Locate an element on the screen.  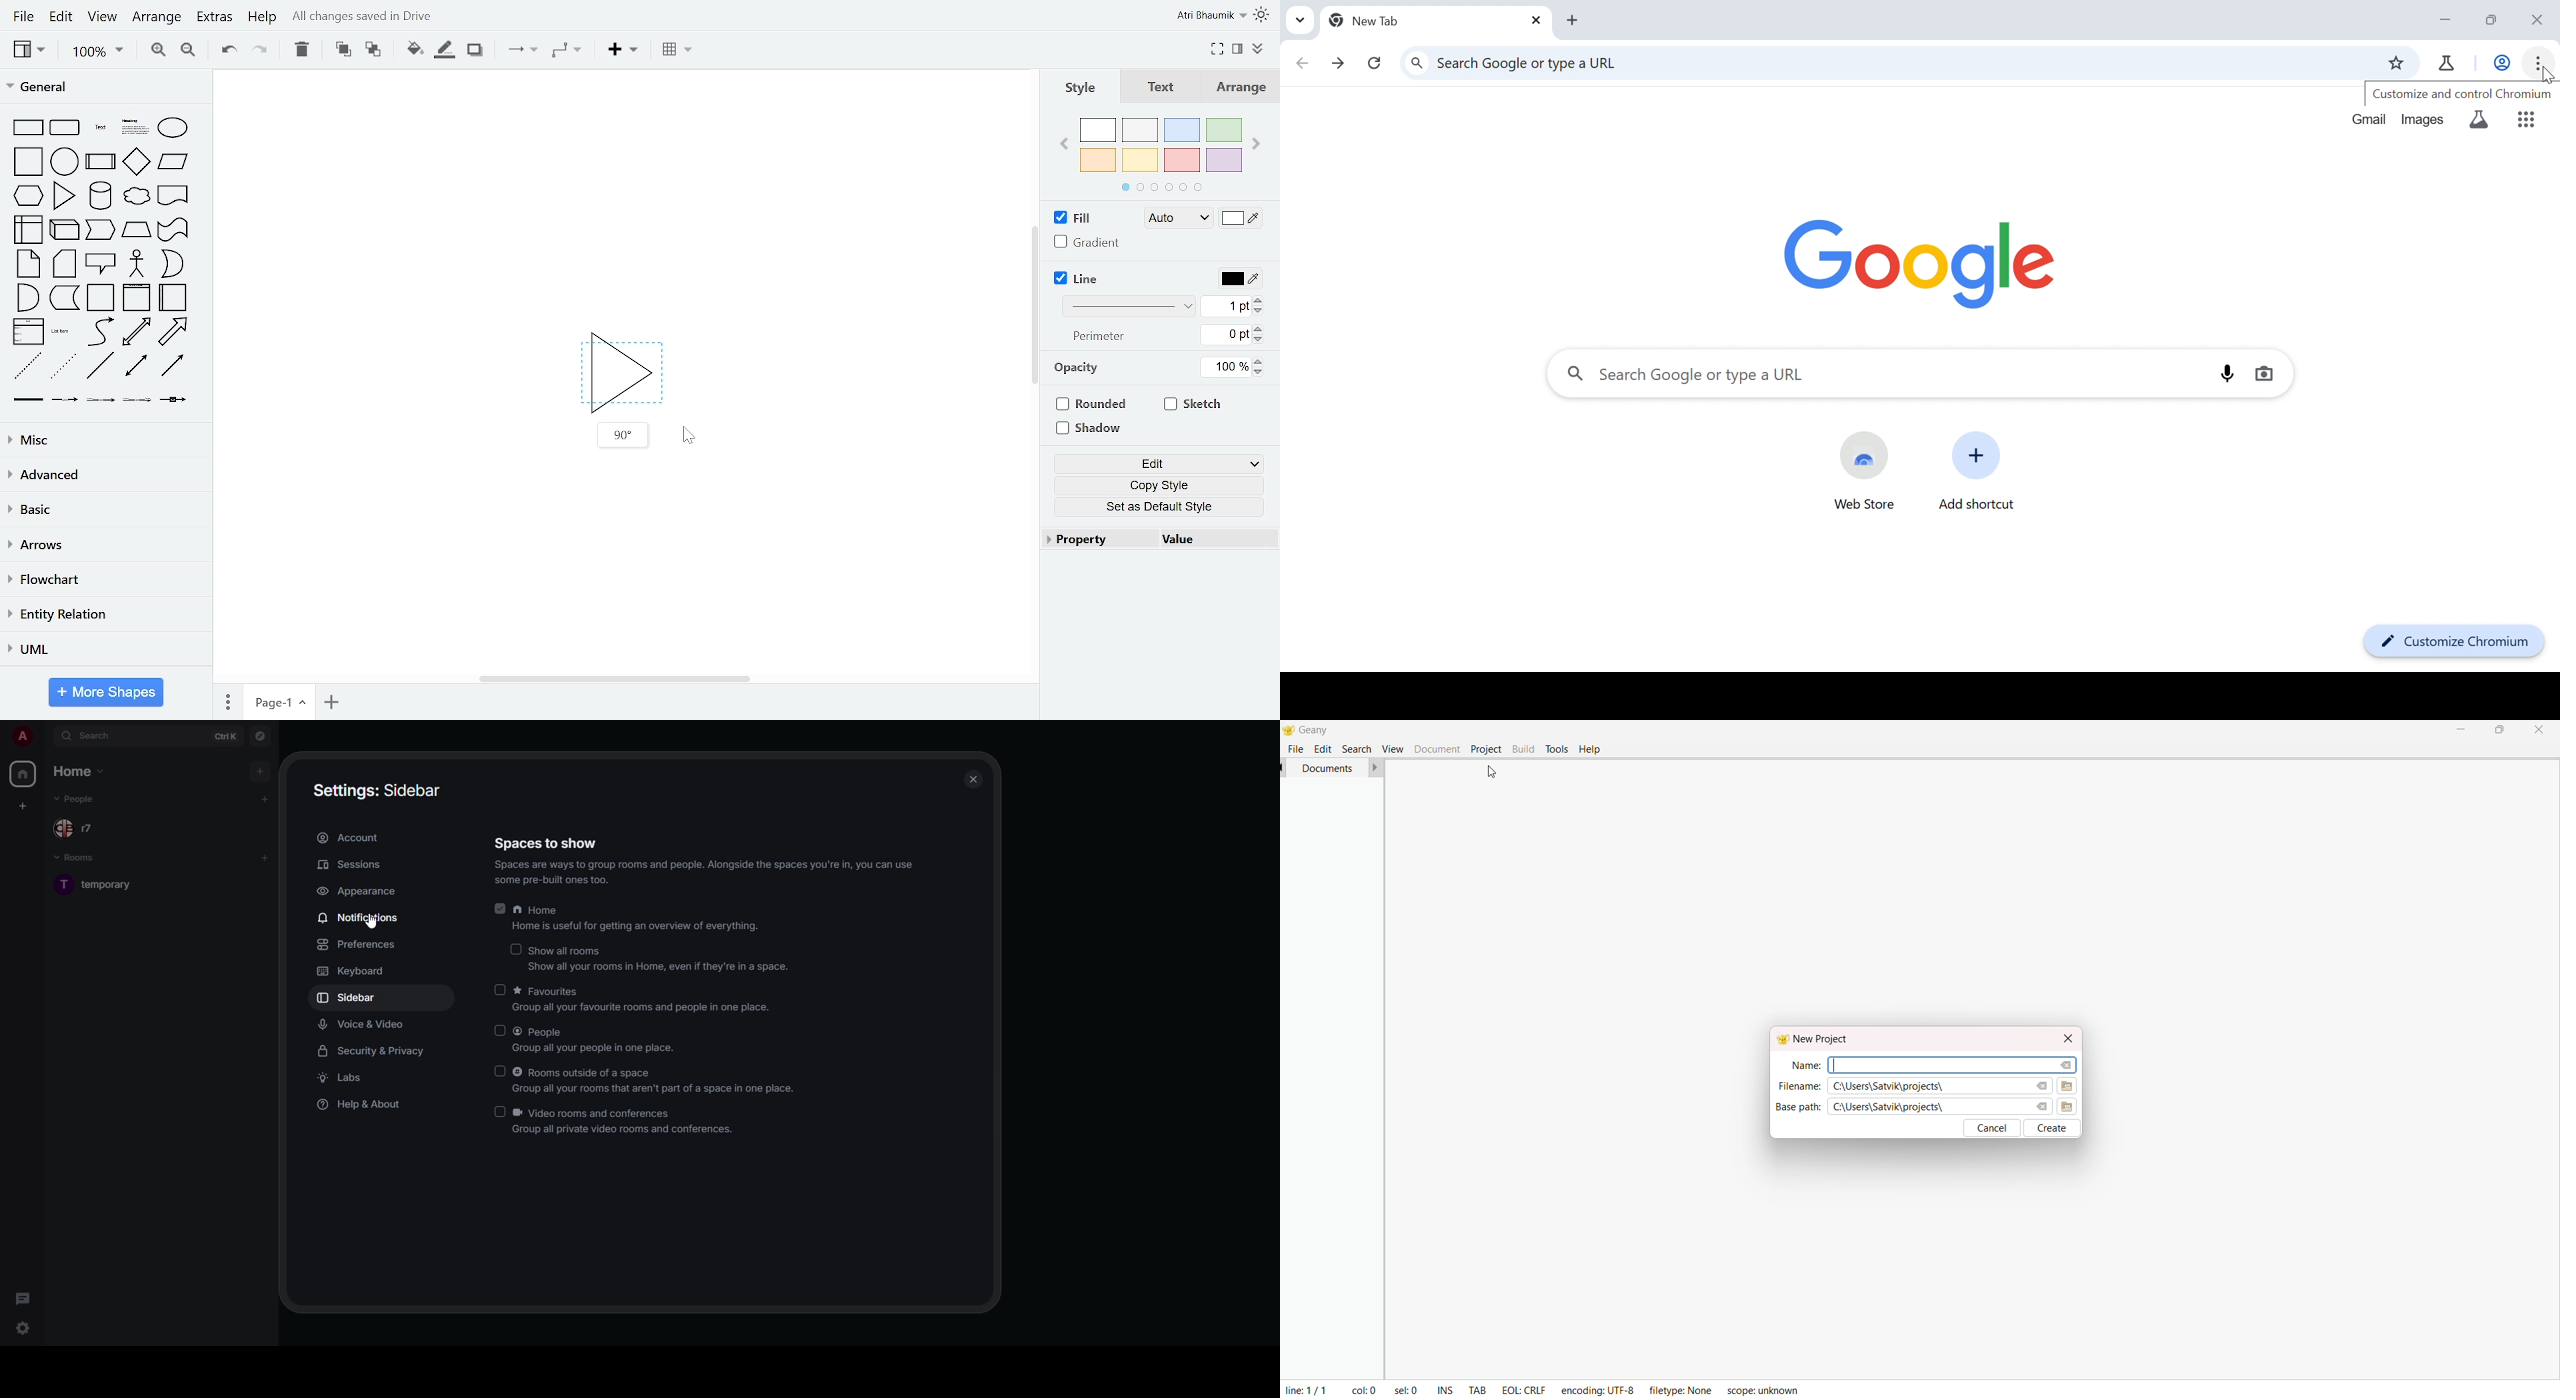
fill sytle is located at coordinates (1176, 219).